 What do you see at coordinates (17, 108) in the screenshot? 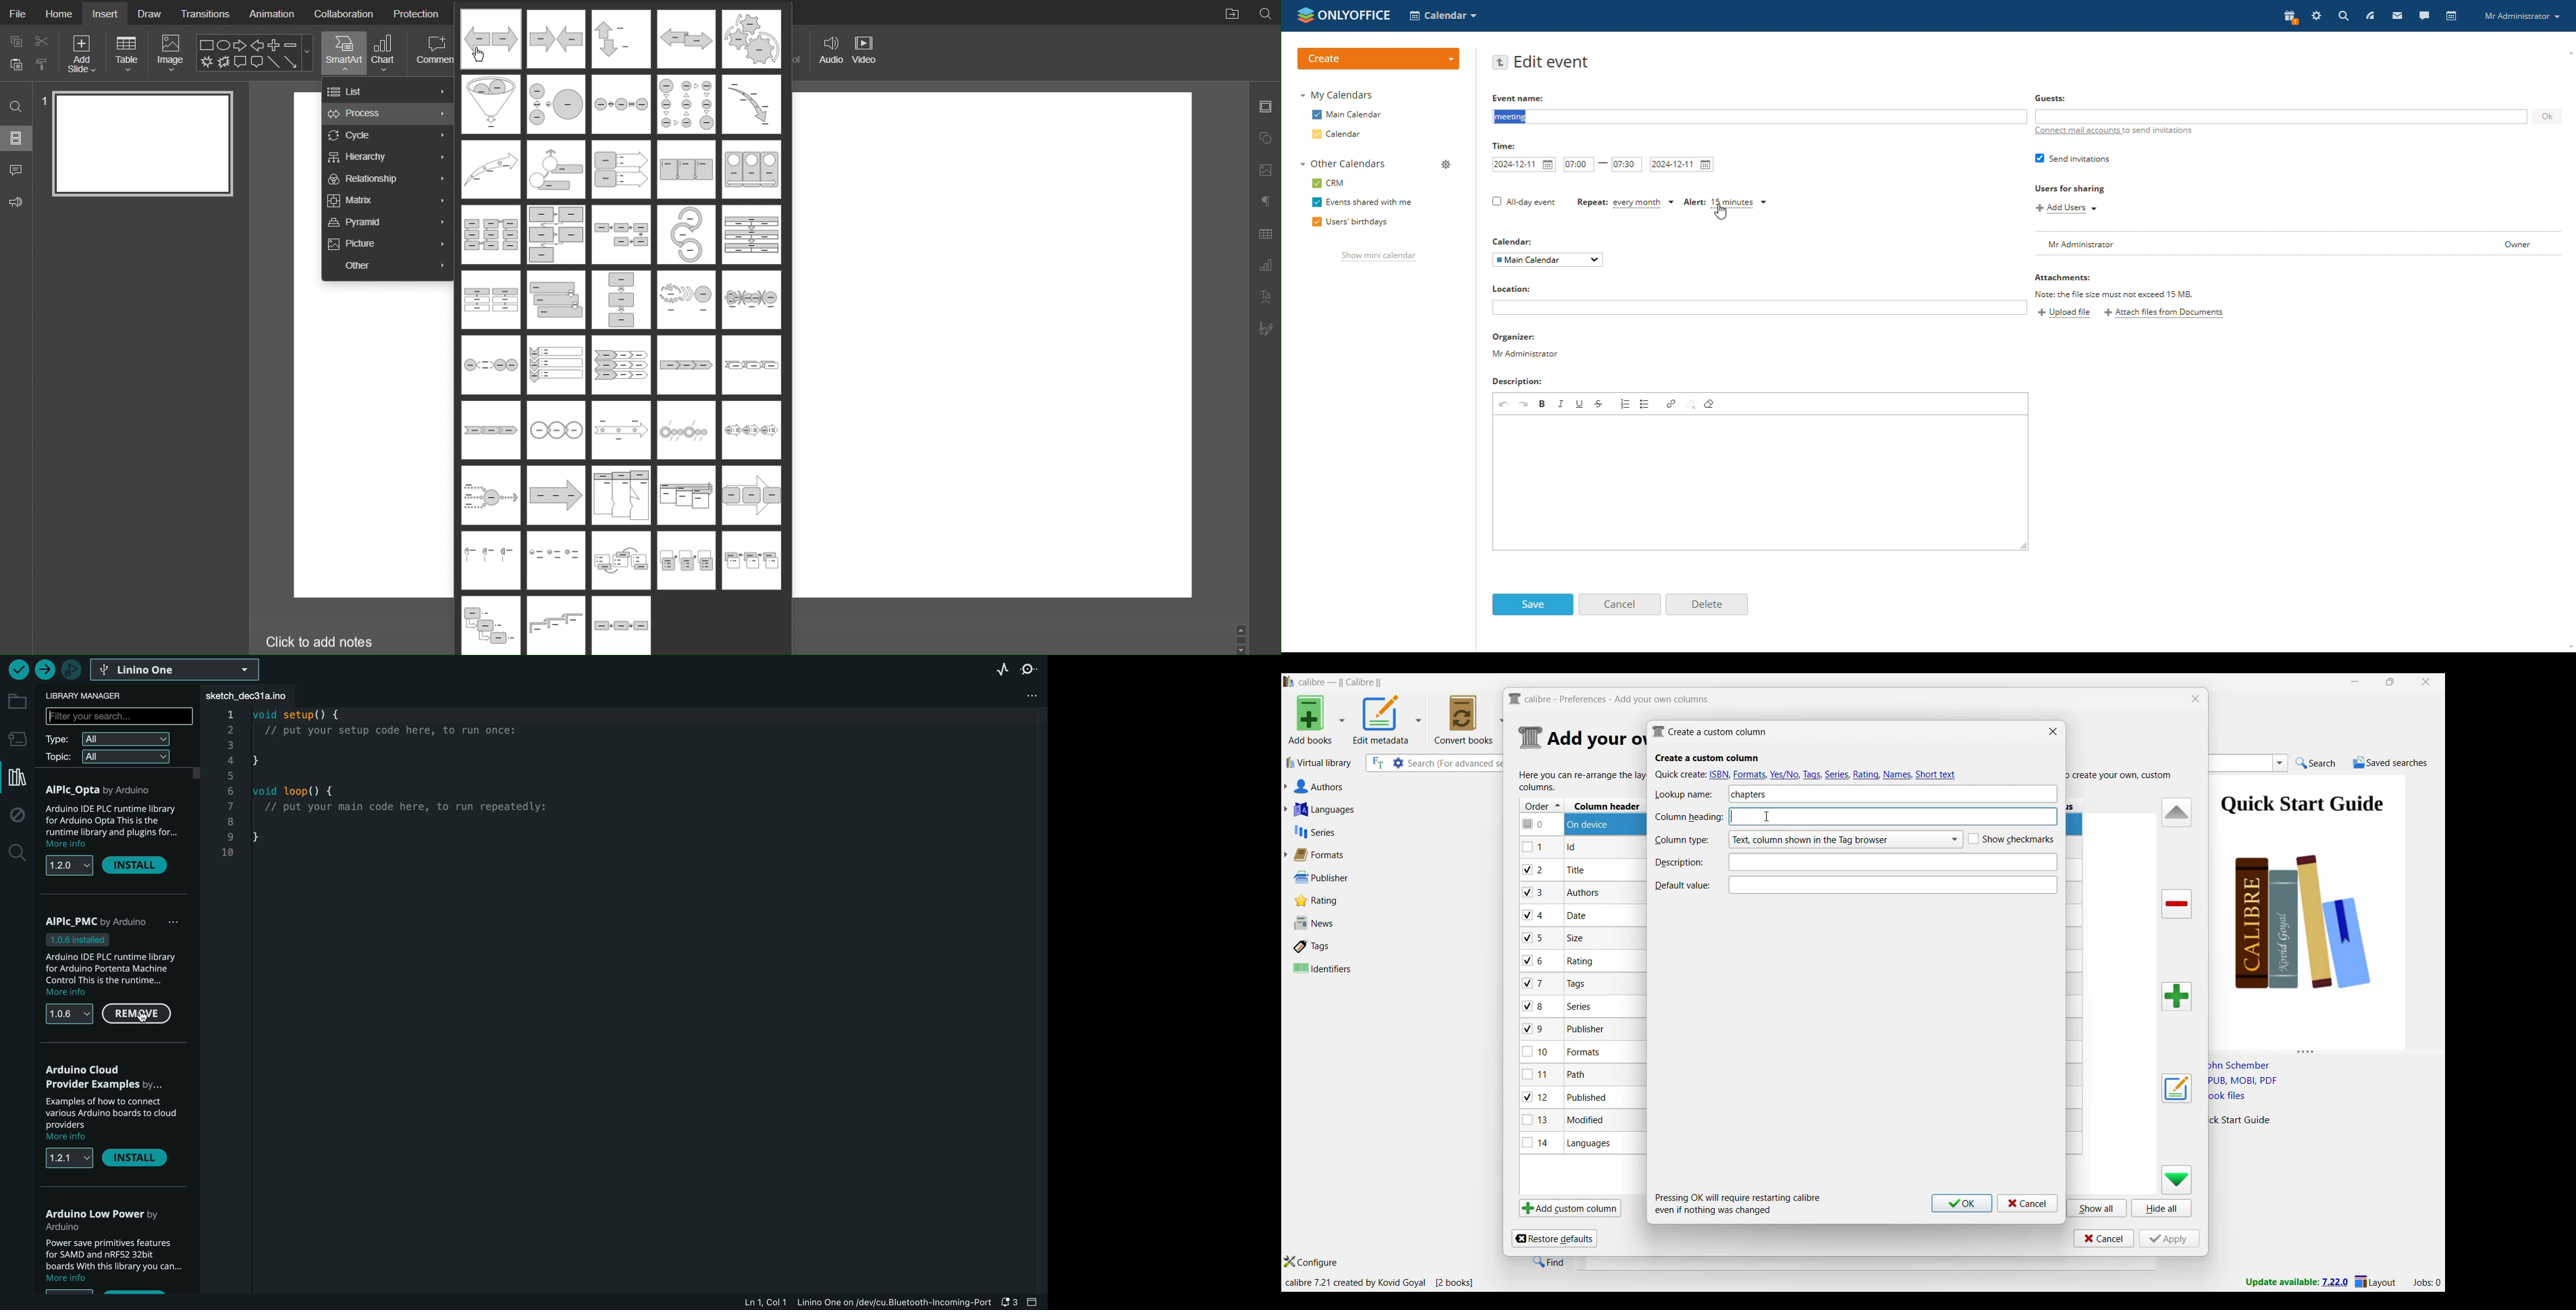
I see `Search` at bounding box center [17, 108].